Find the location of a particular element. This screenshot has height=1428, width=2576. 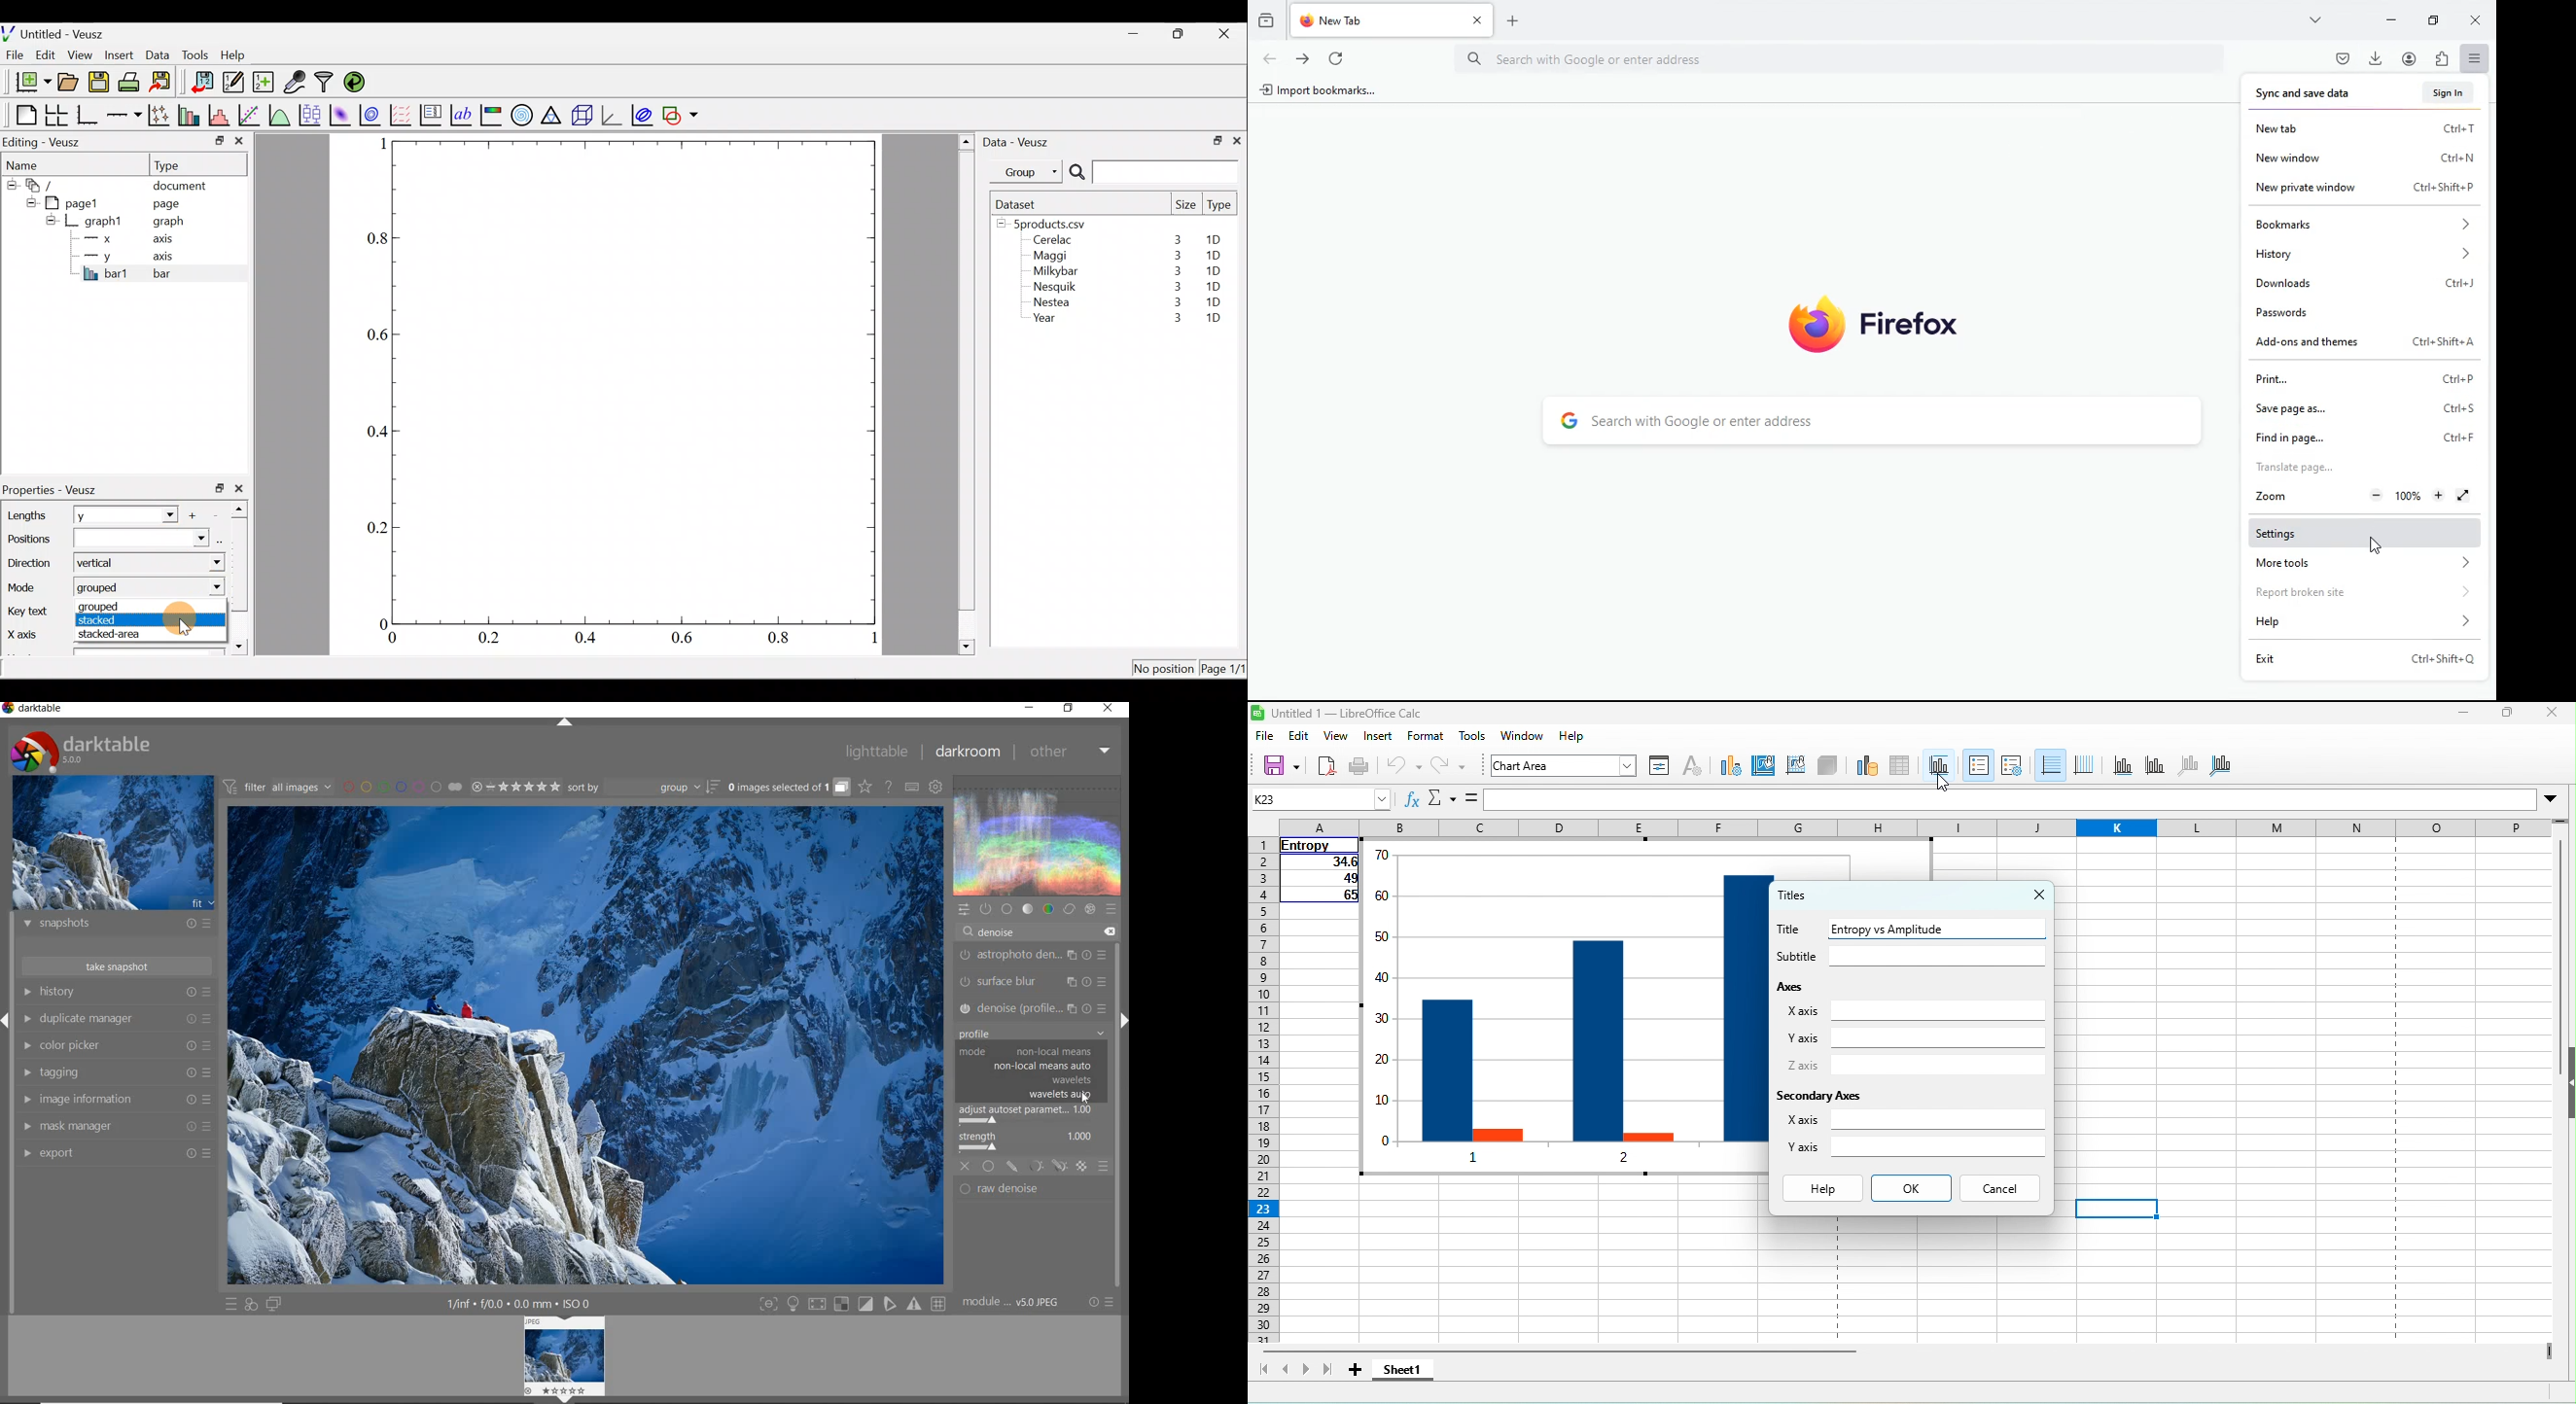

profile is located at coordinates (1032, 1034).